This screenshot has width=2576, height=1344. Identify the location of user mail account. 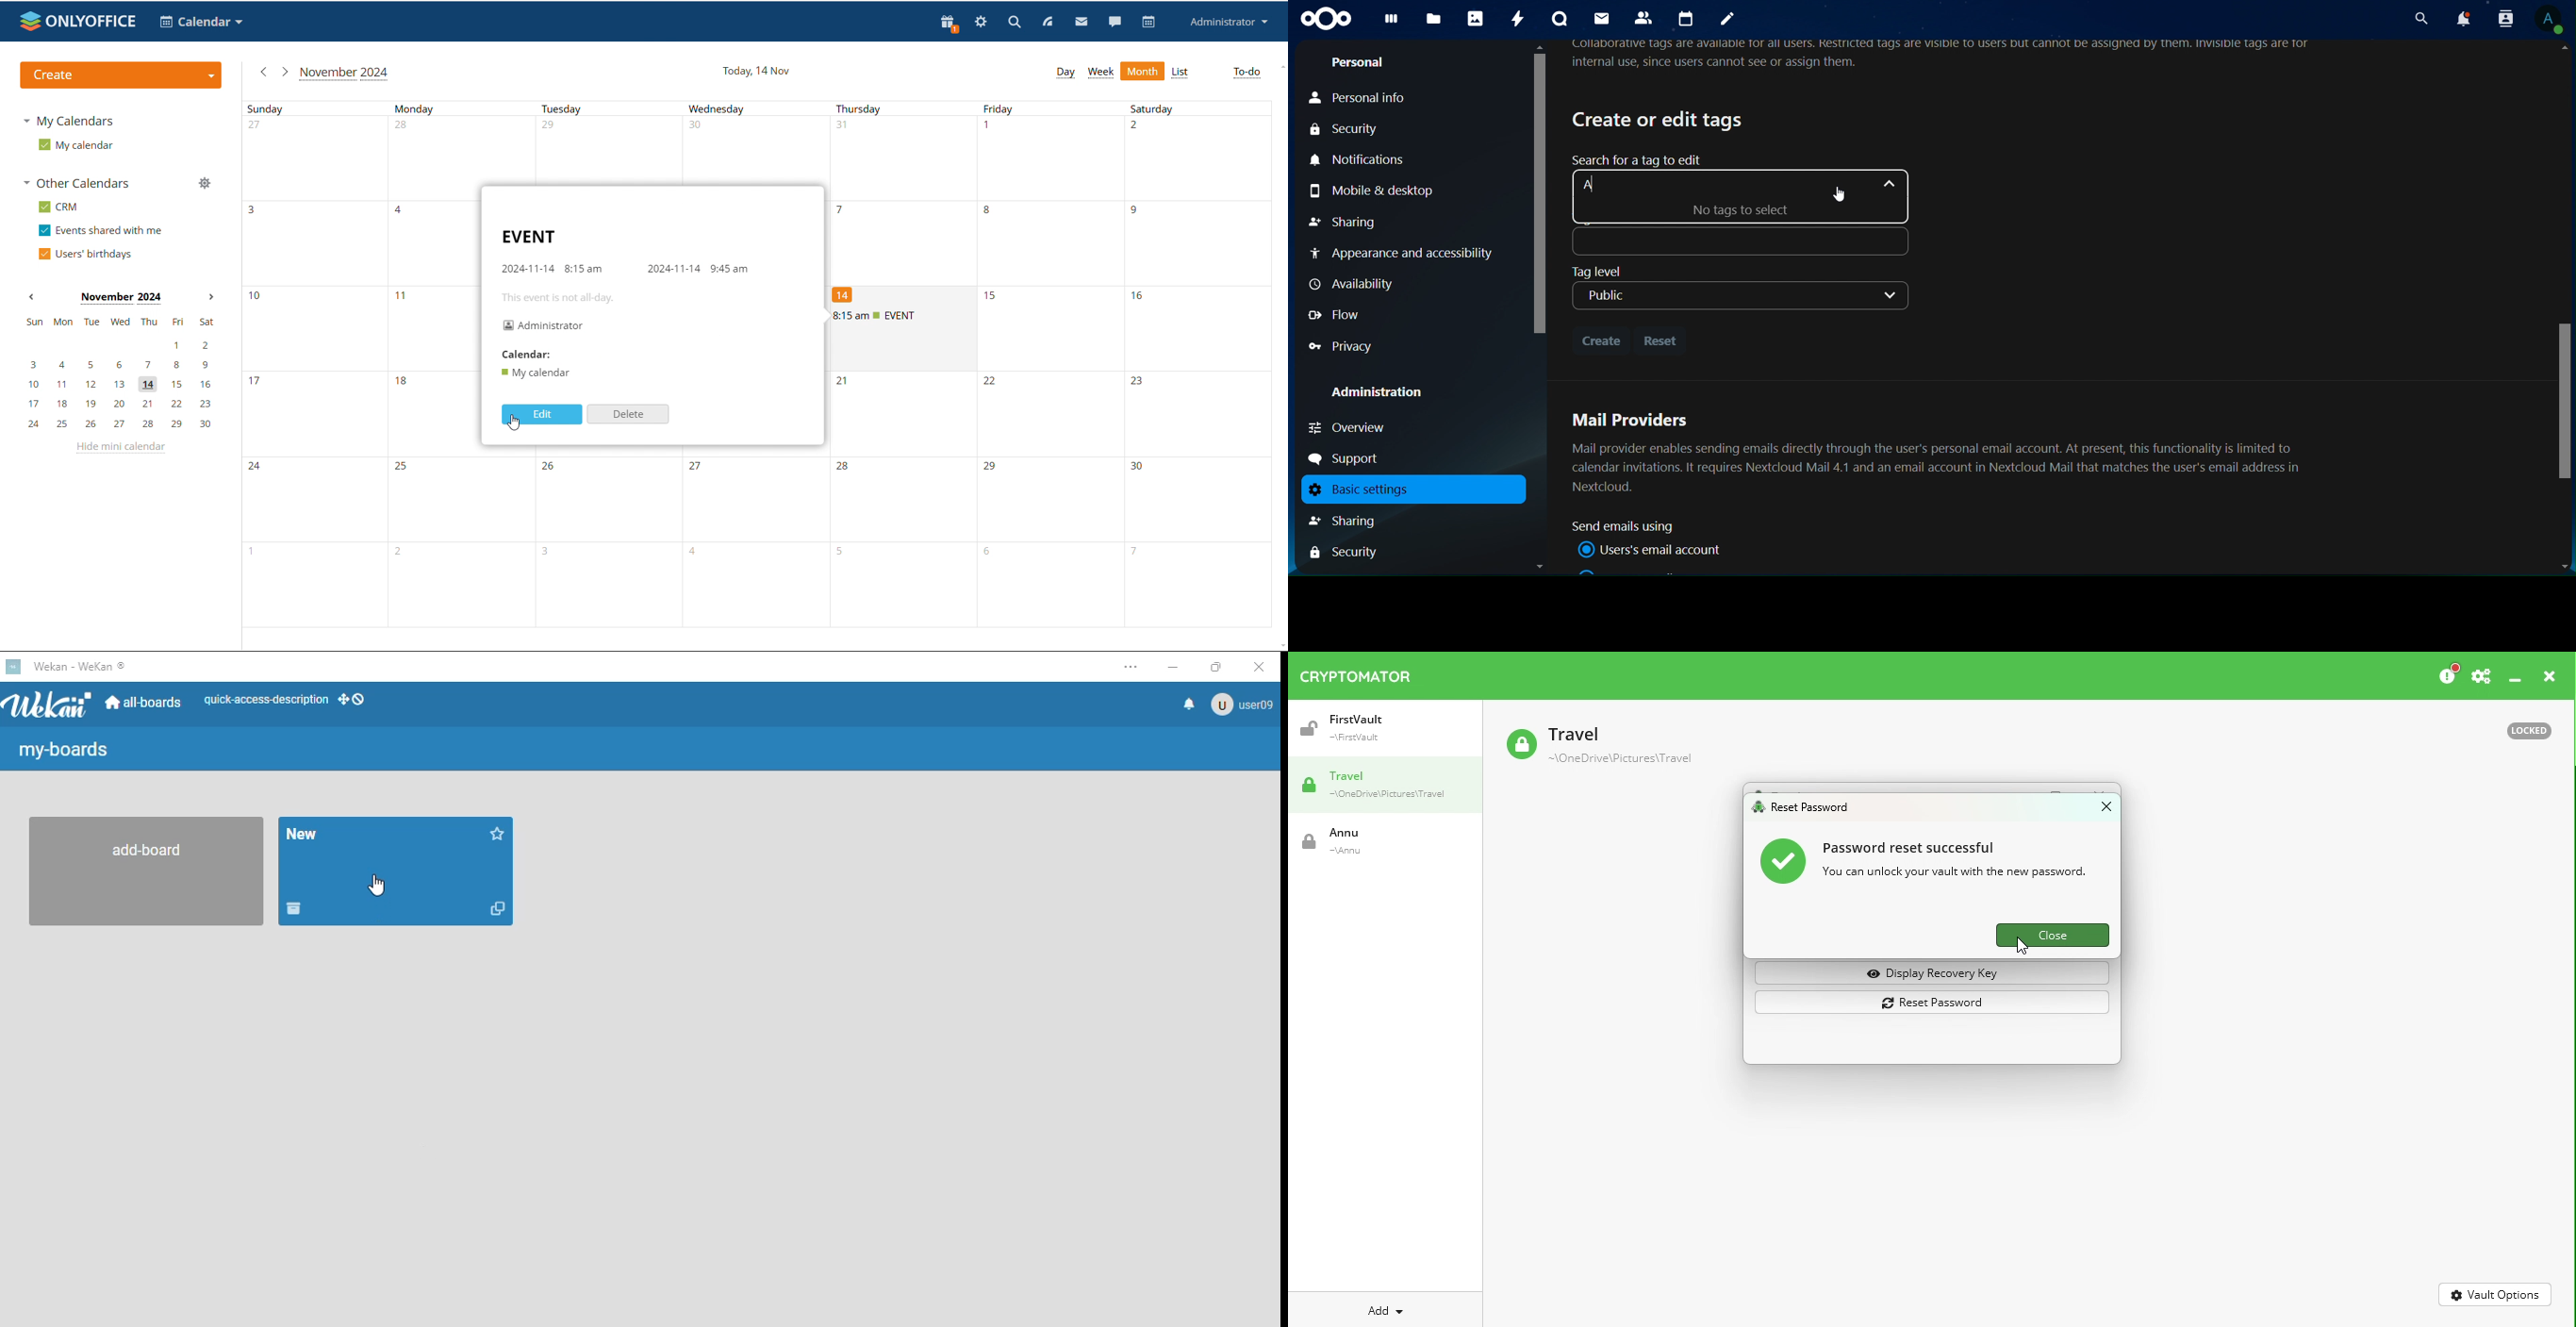
(1654, 550).